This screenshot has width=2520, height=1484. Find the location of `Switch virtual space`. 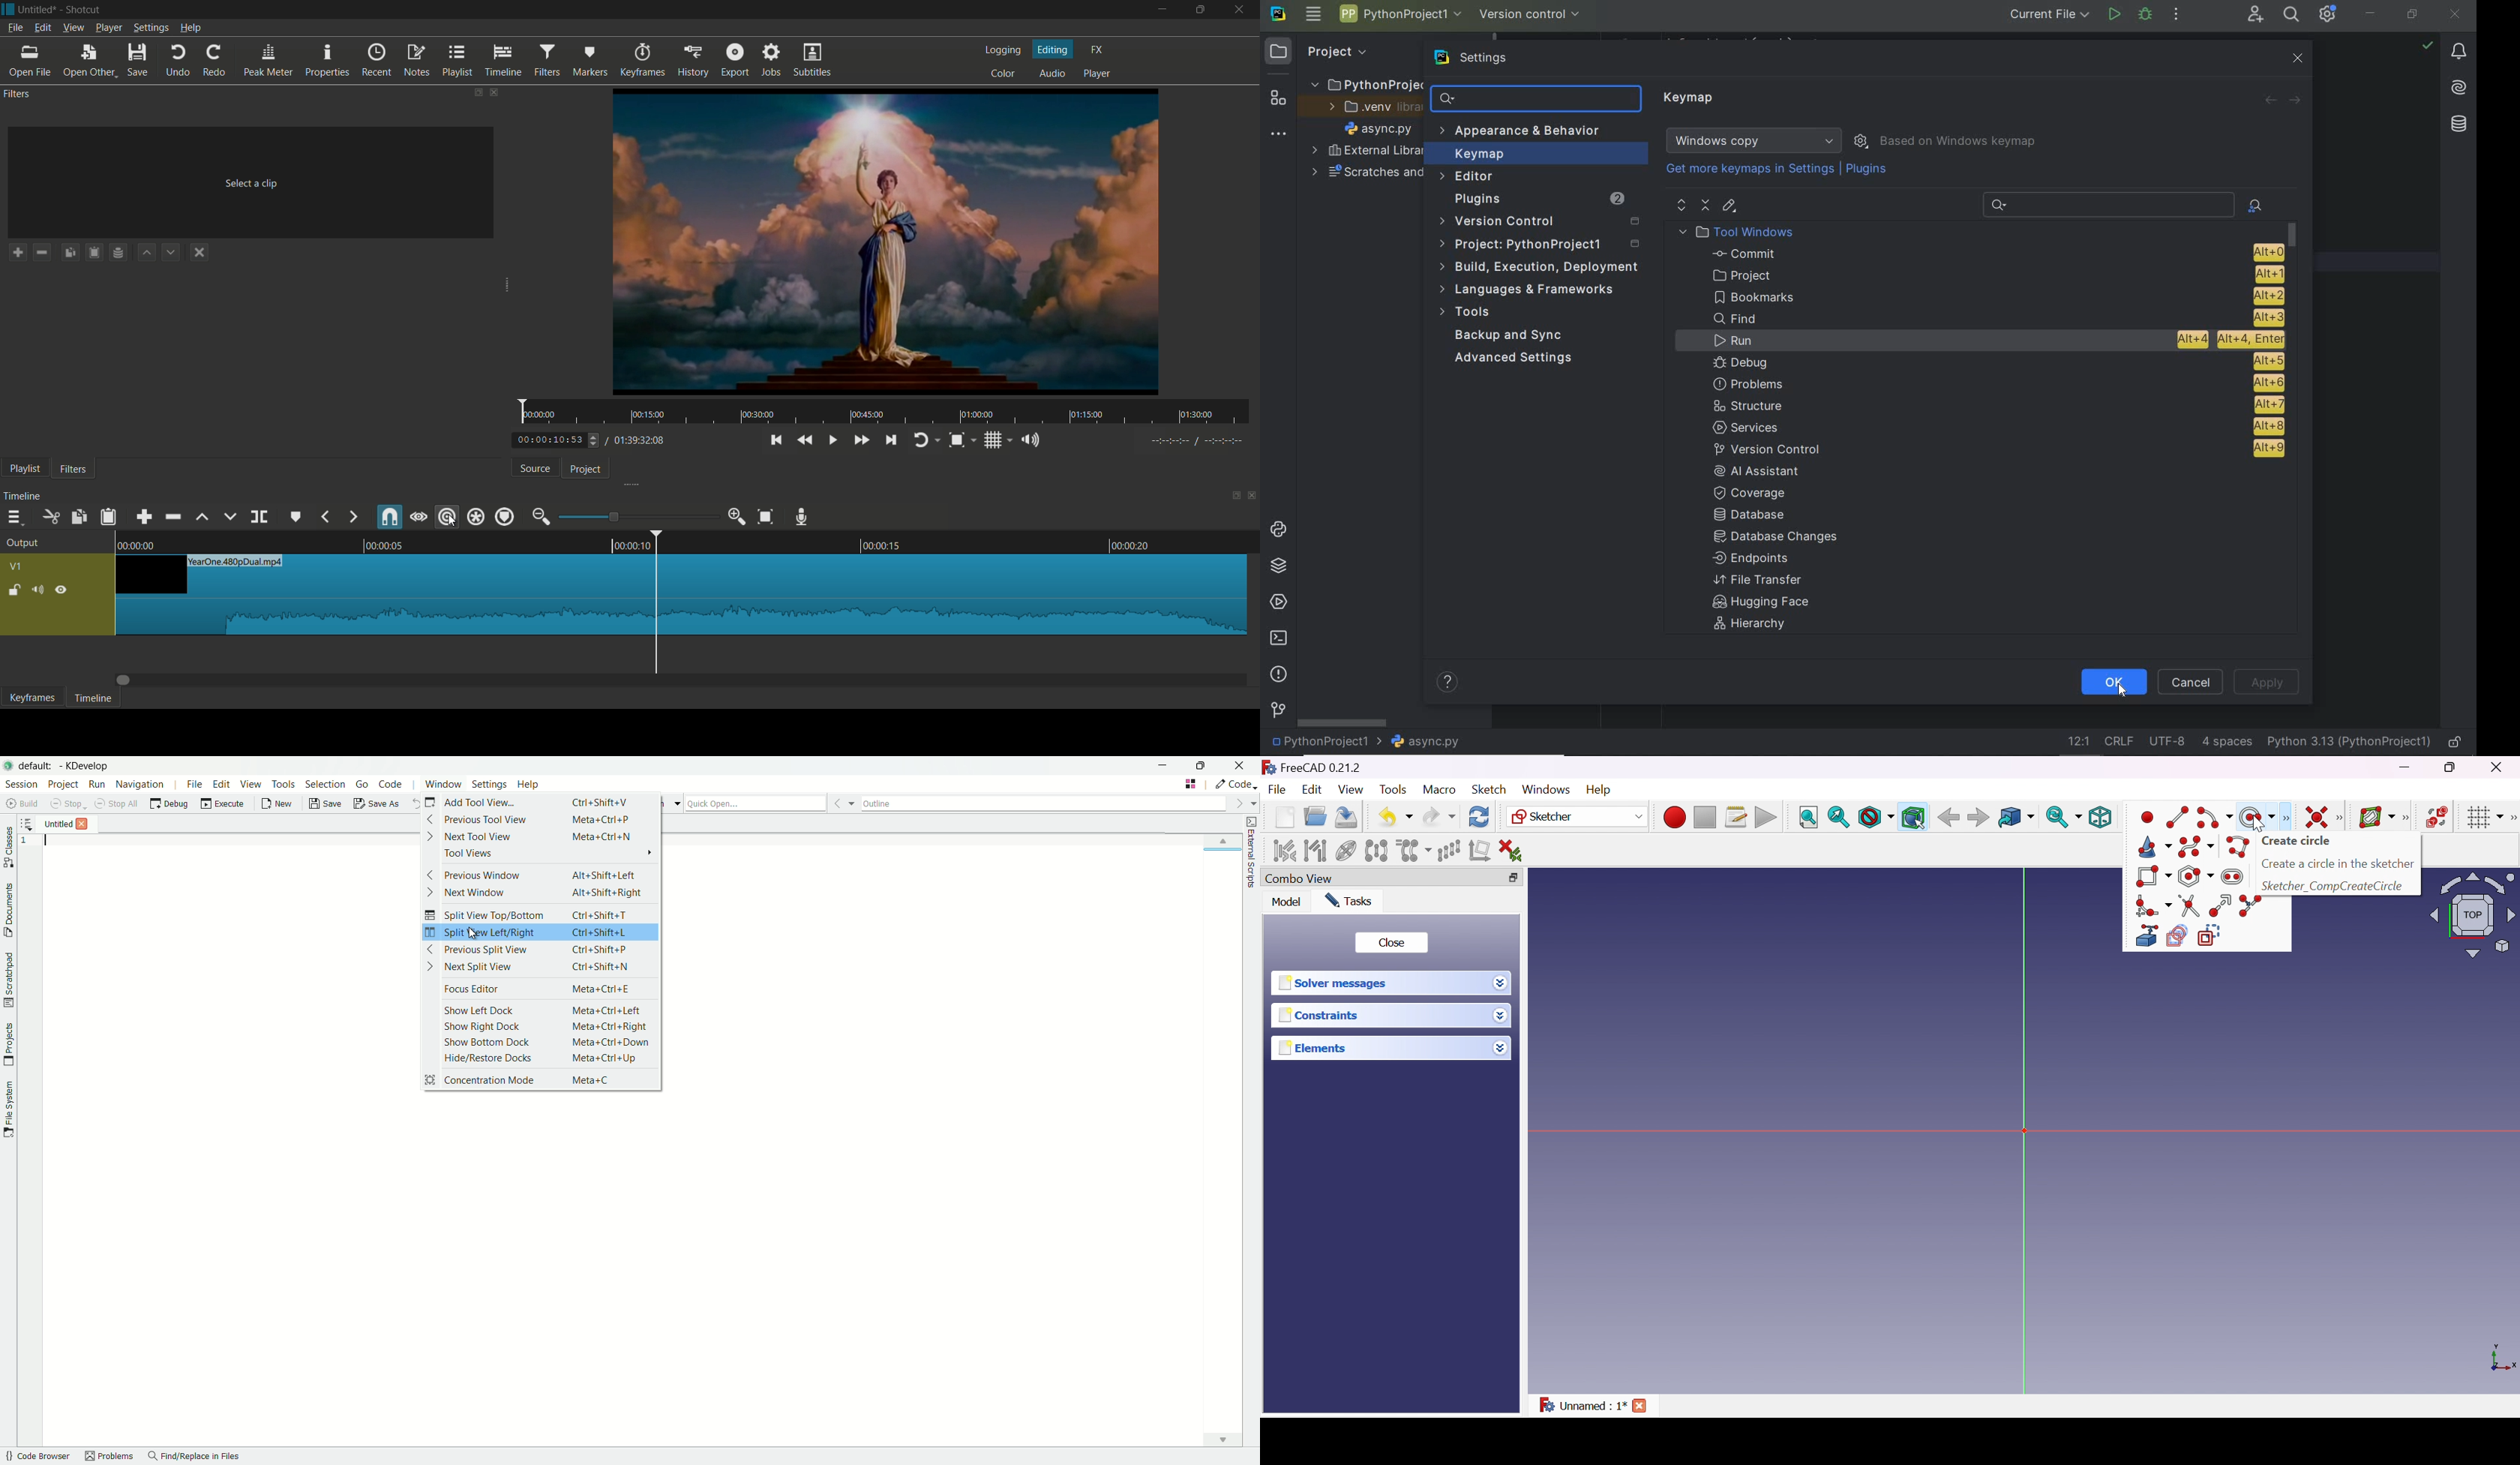

Switch virtual space is located at coordinates (2437, 817).